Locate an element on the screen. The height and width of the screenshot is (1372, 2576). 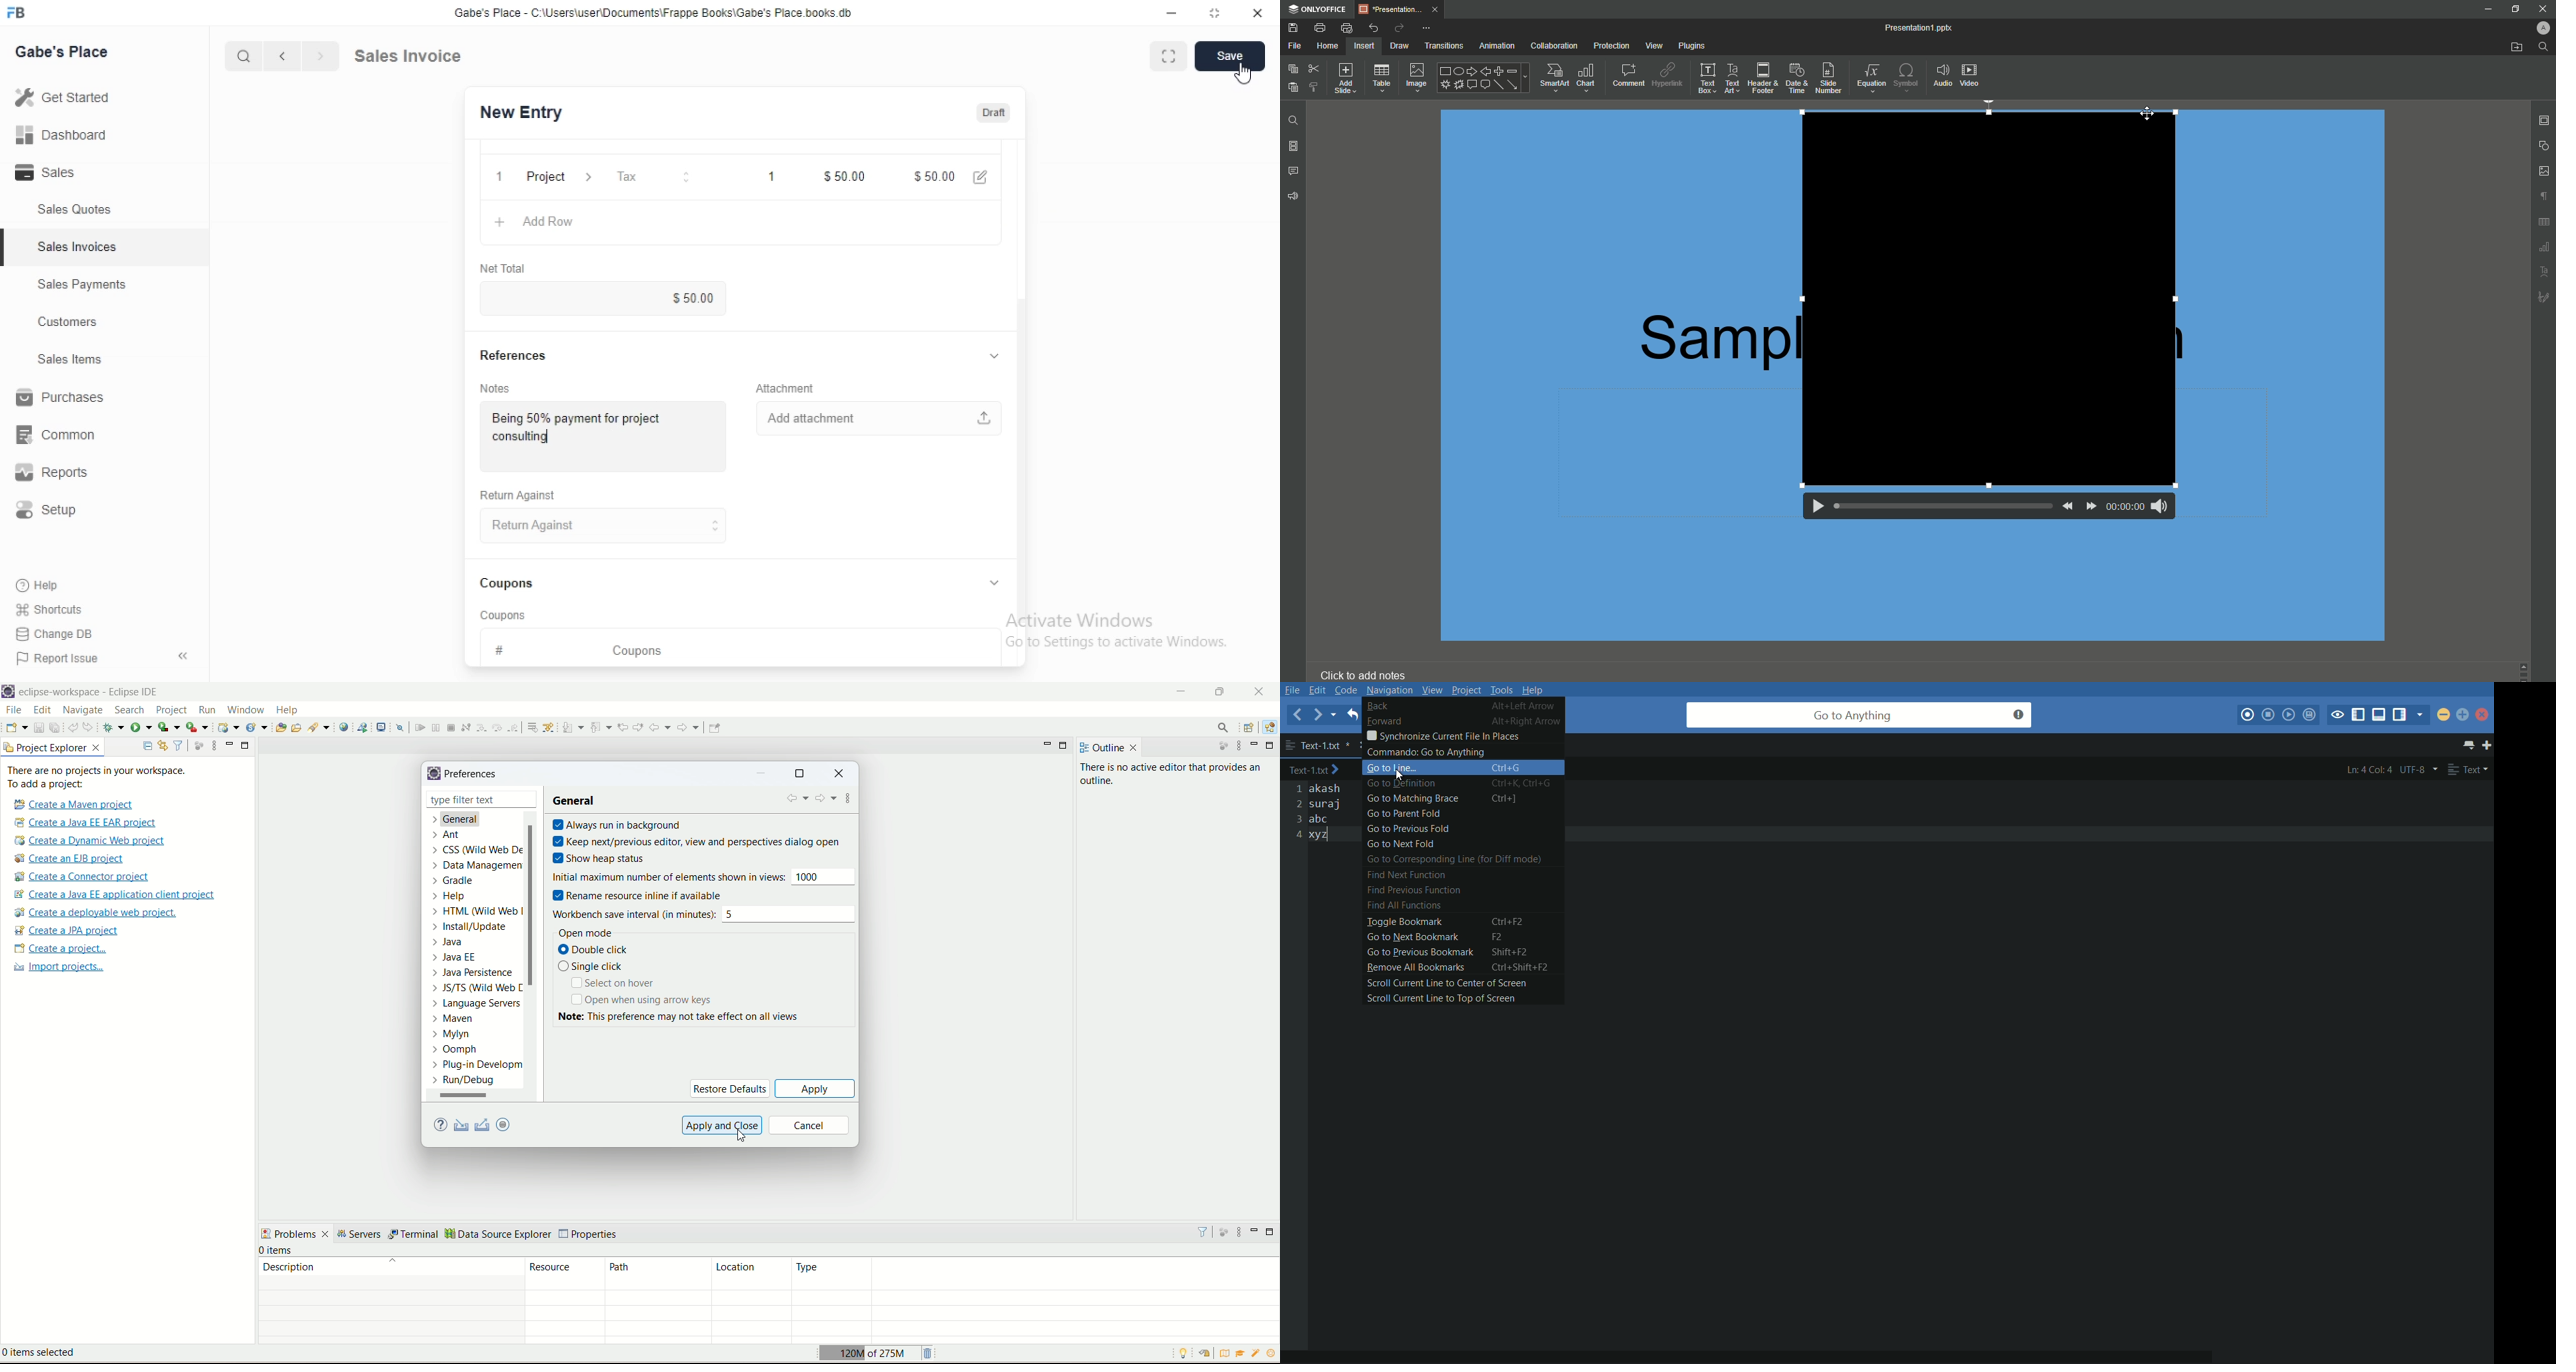
‘Attachment is located at coordinates (785, 388).